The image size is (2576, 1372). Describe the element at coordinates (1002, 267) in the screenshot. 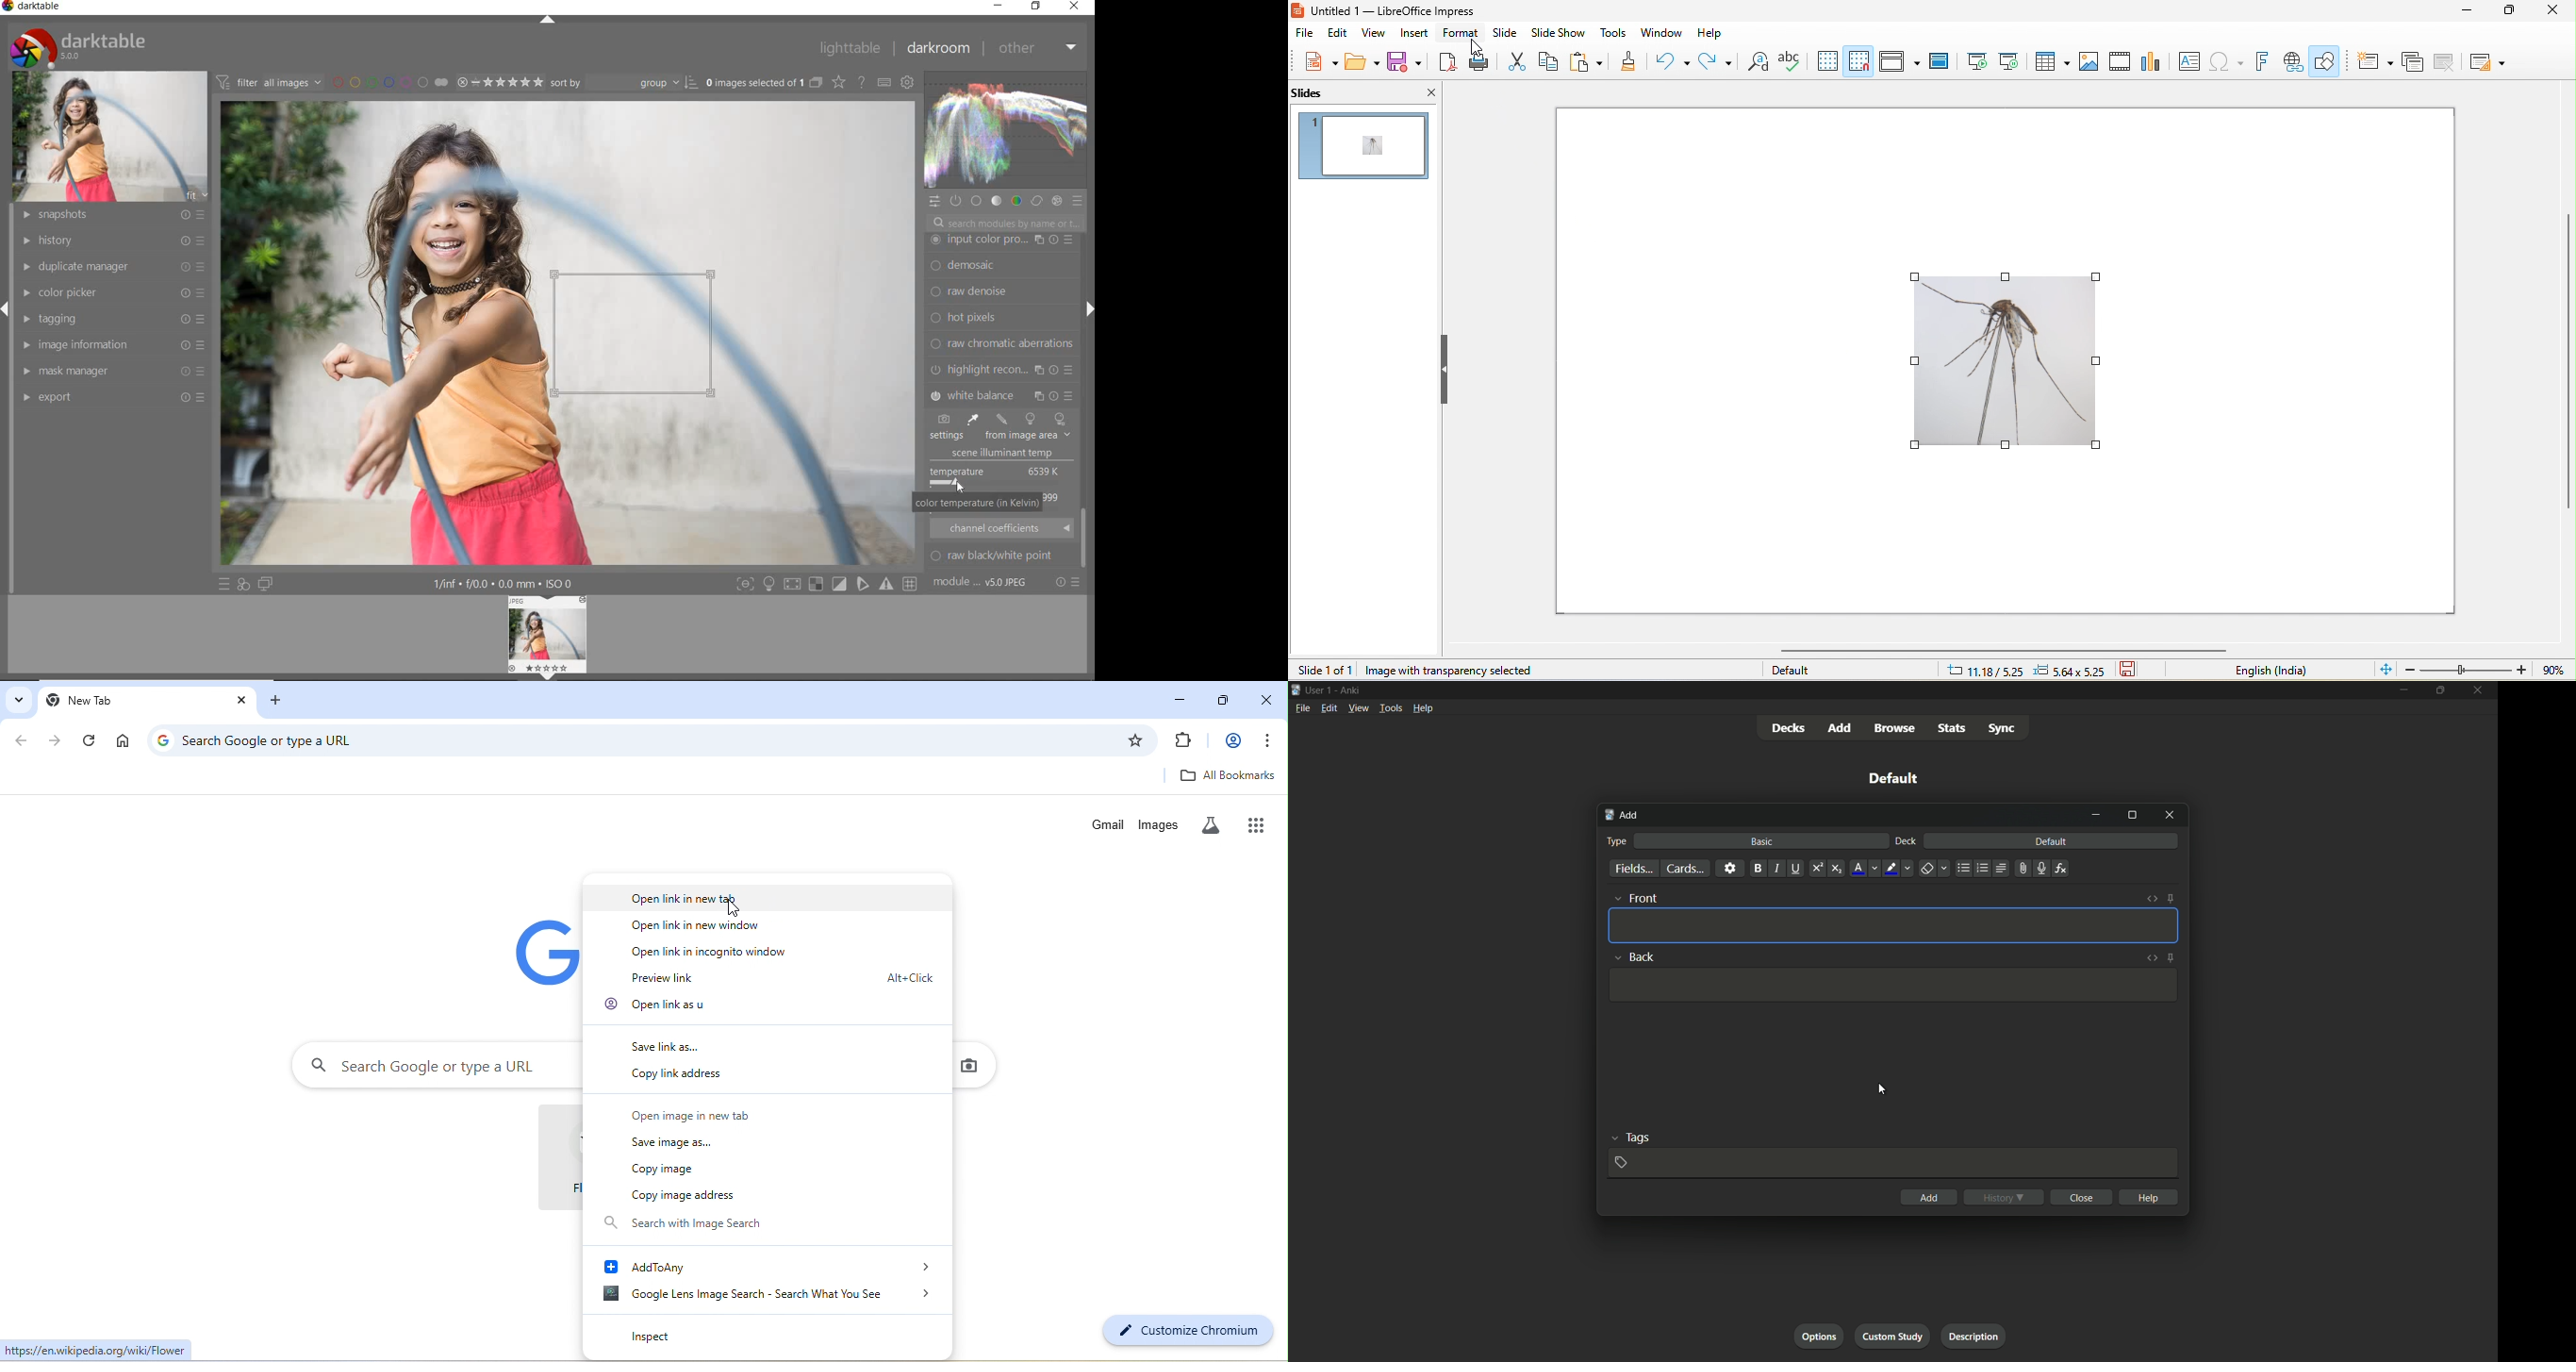

I see `framing` at that location.